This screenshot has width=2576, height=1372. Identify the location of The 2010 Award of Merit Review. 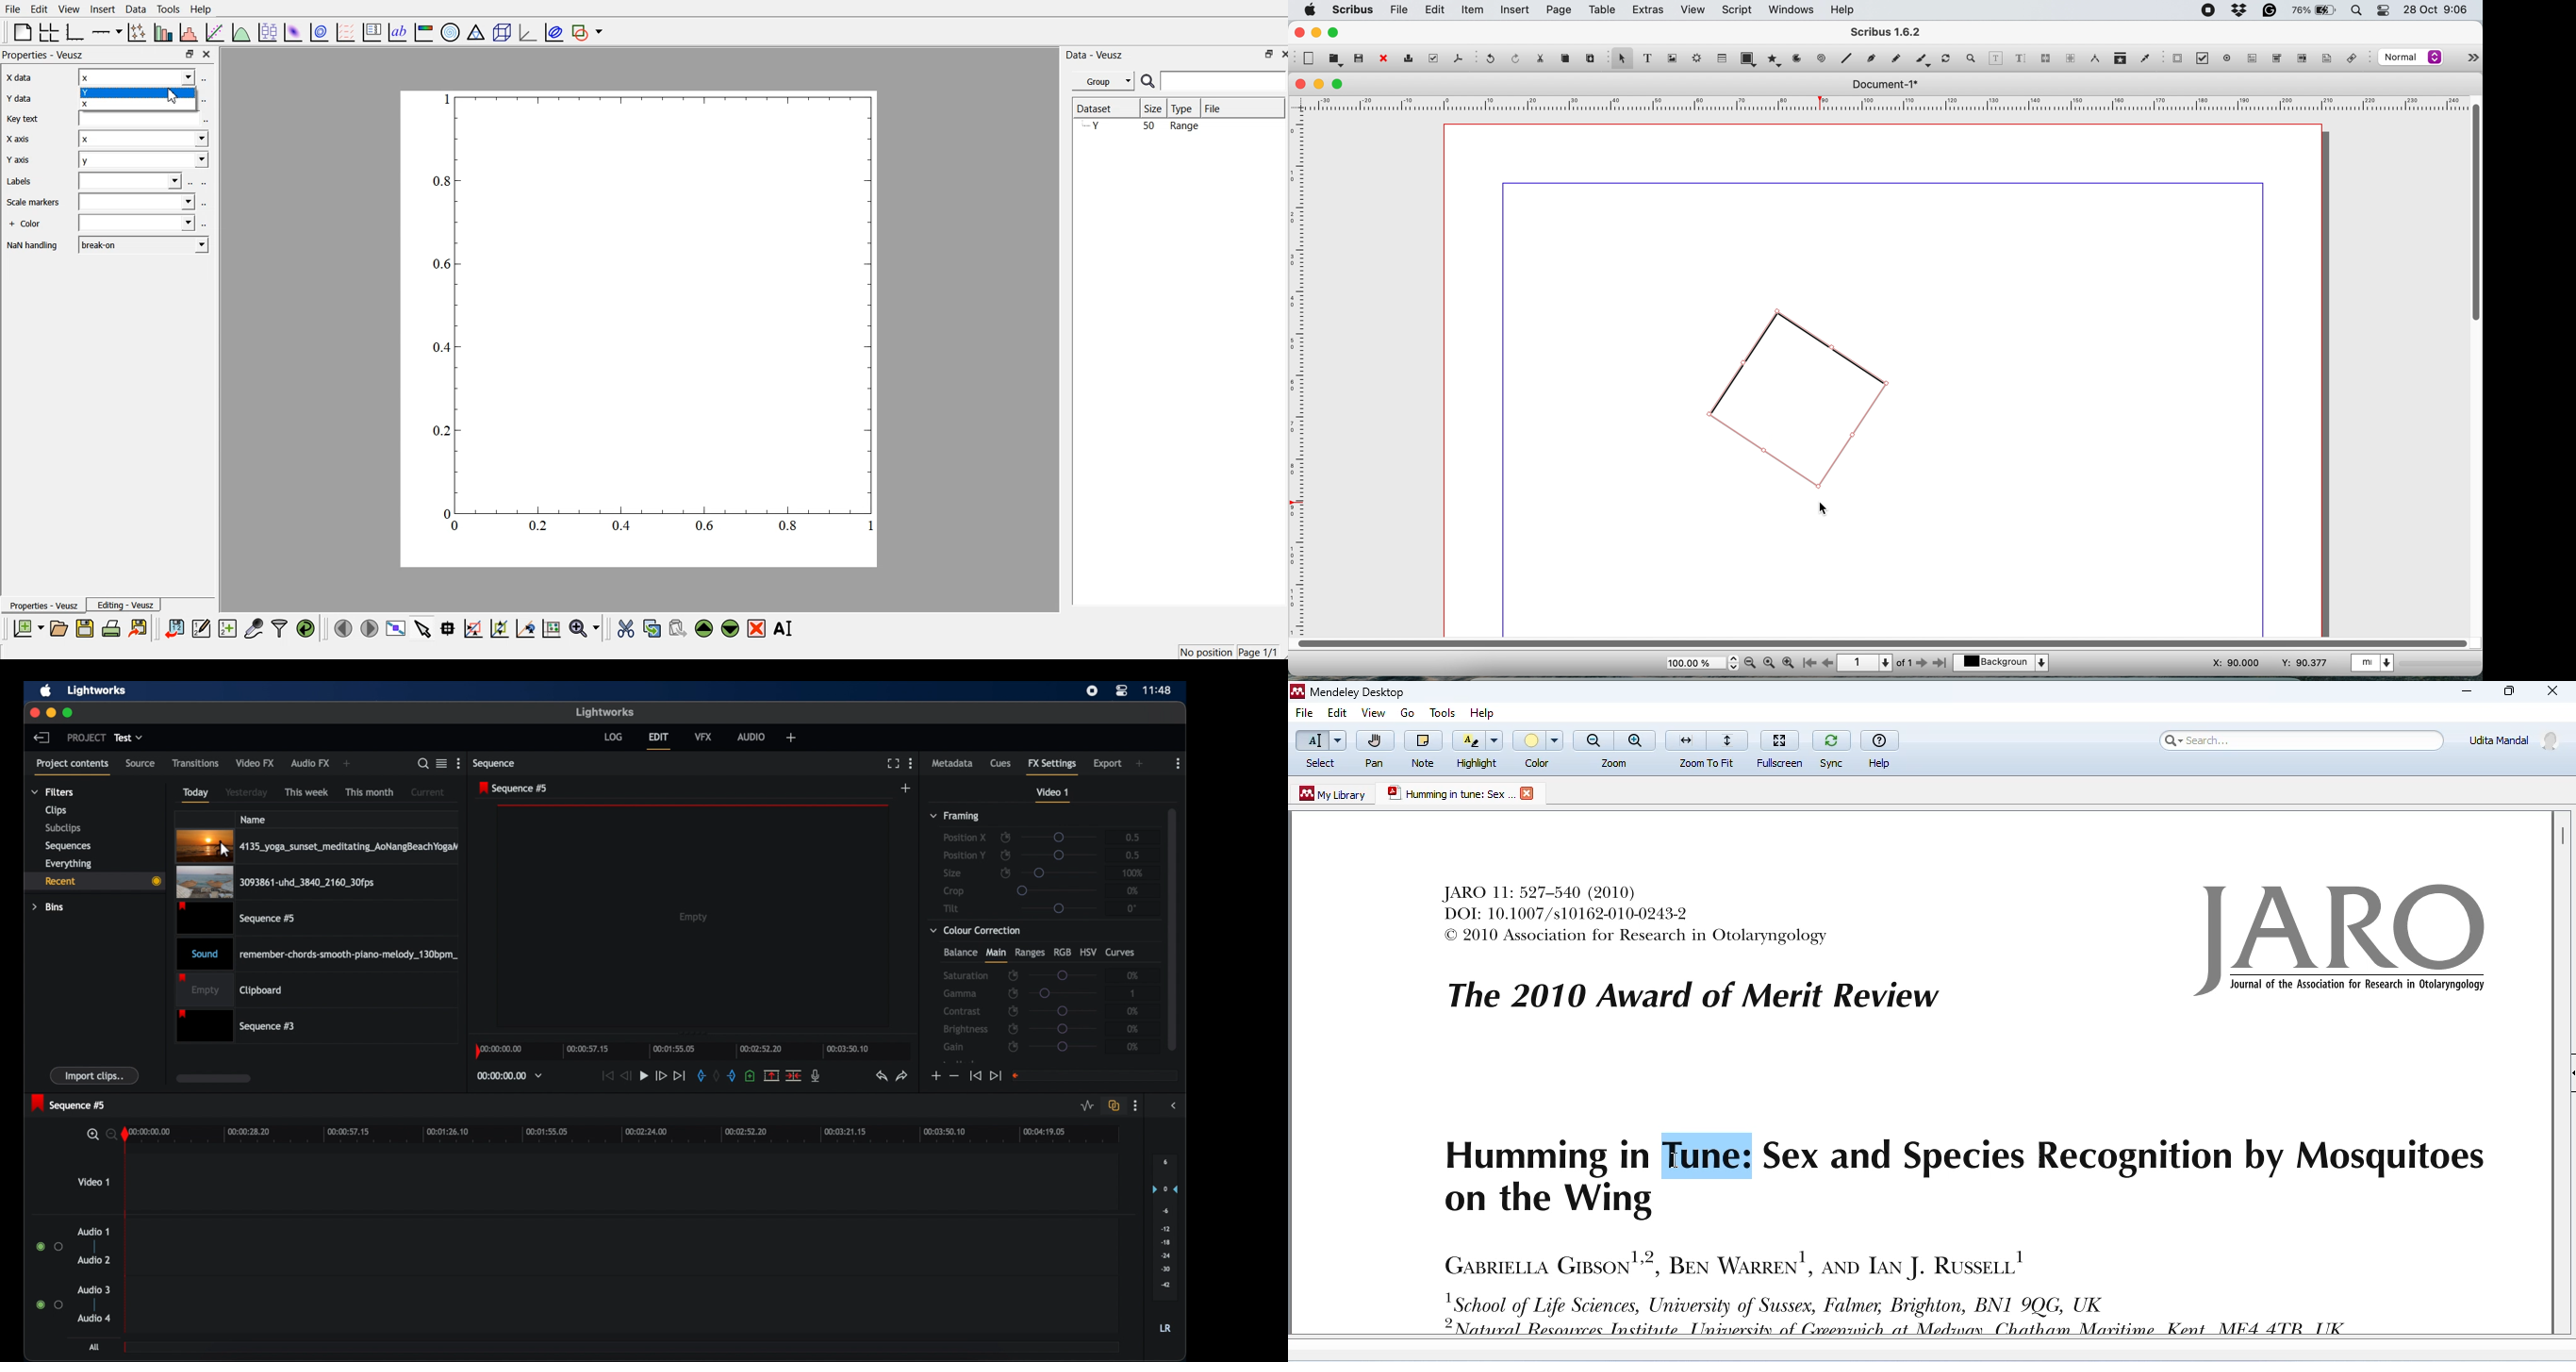
(1693, 996).